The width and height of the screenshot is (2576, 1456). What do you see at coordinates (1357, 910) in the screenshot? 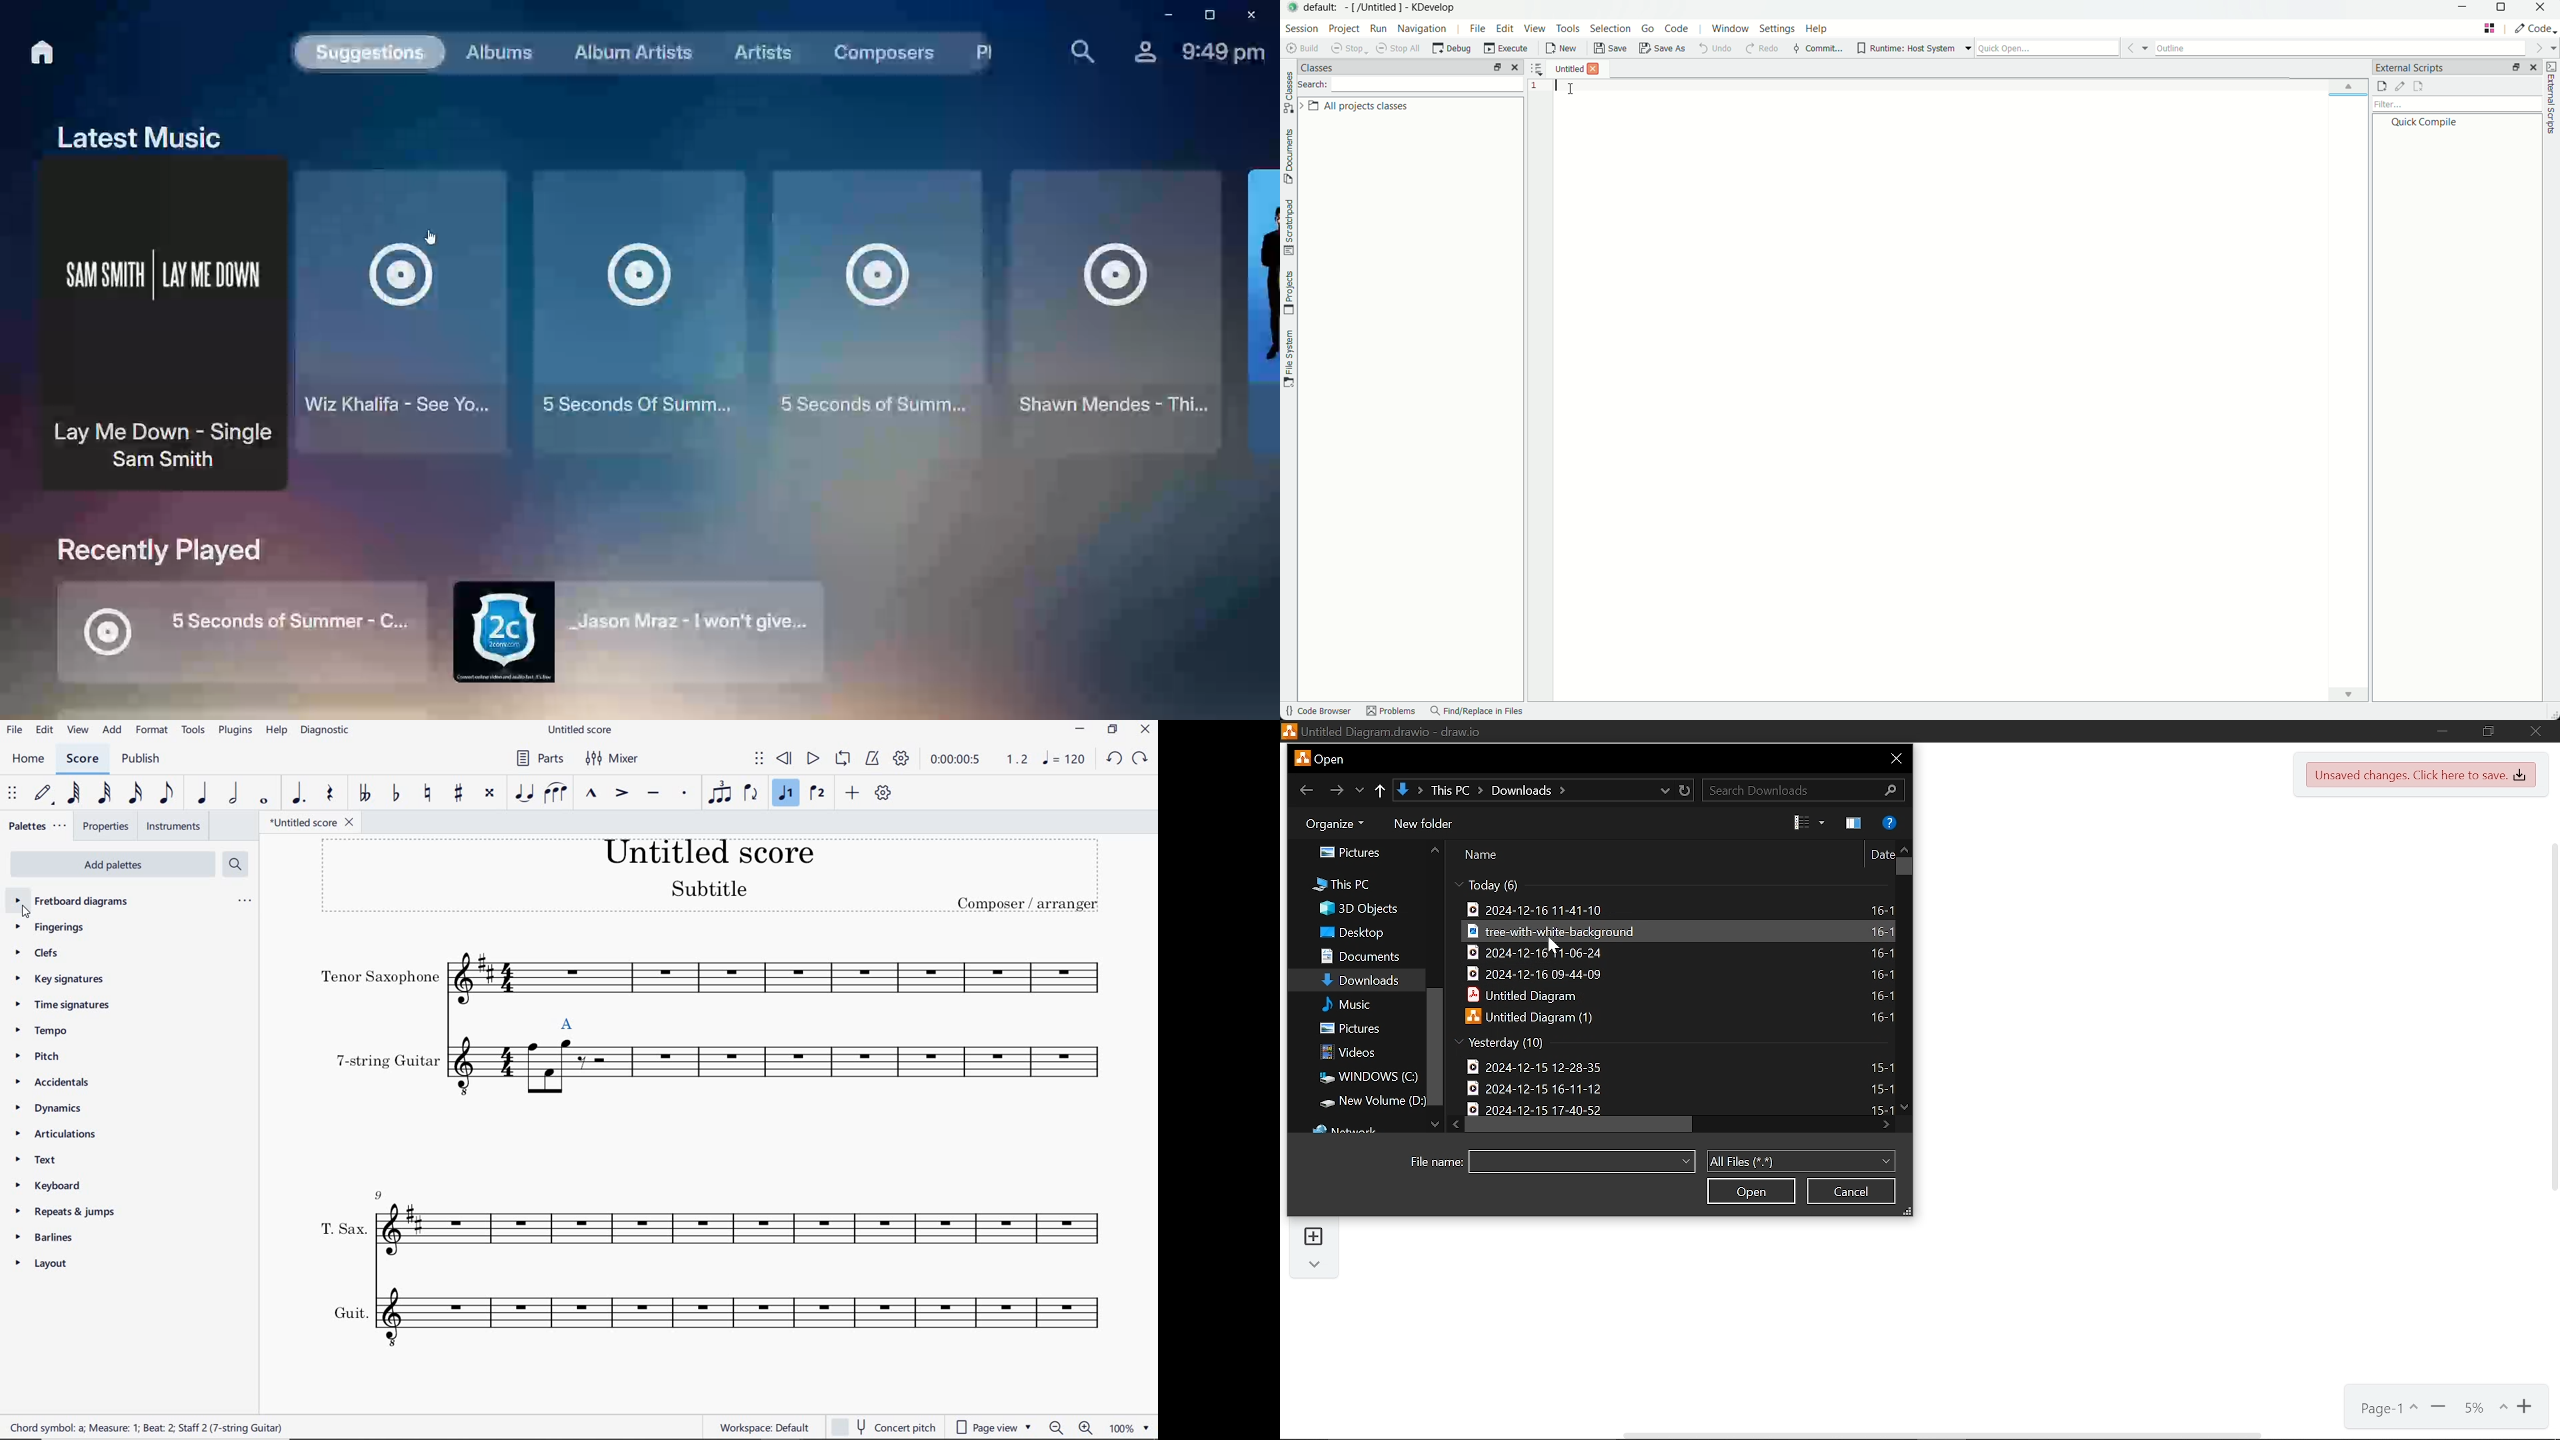
I see `3d objects` at bounding box center [1357, 910].